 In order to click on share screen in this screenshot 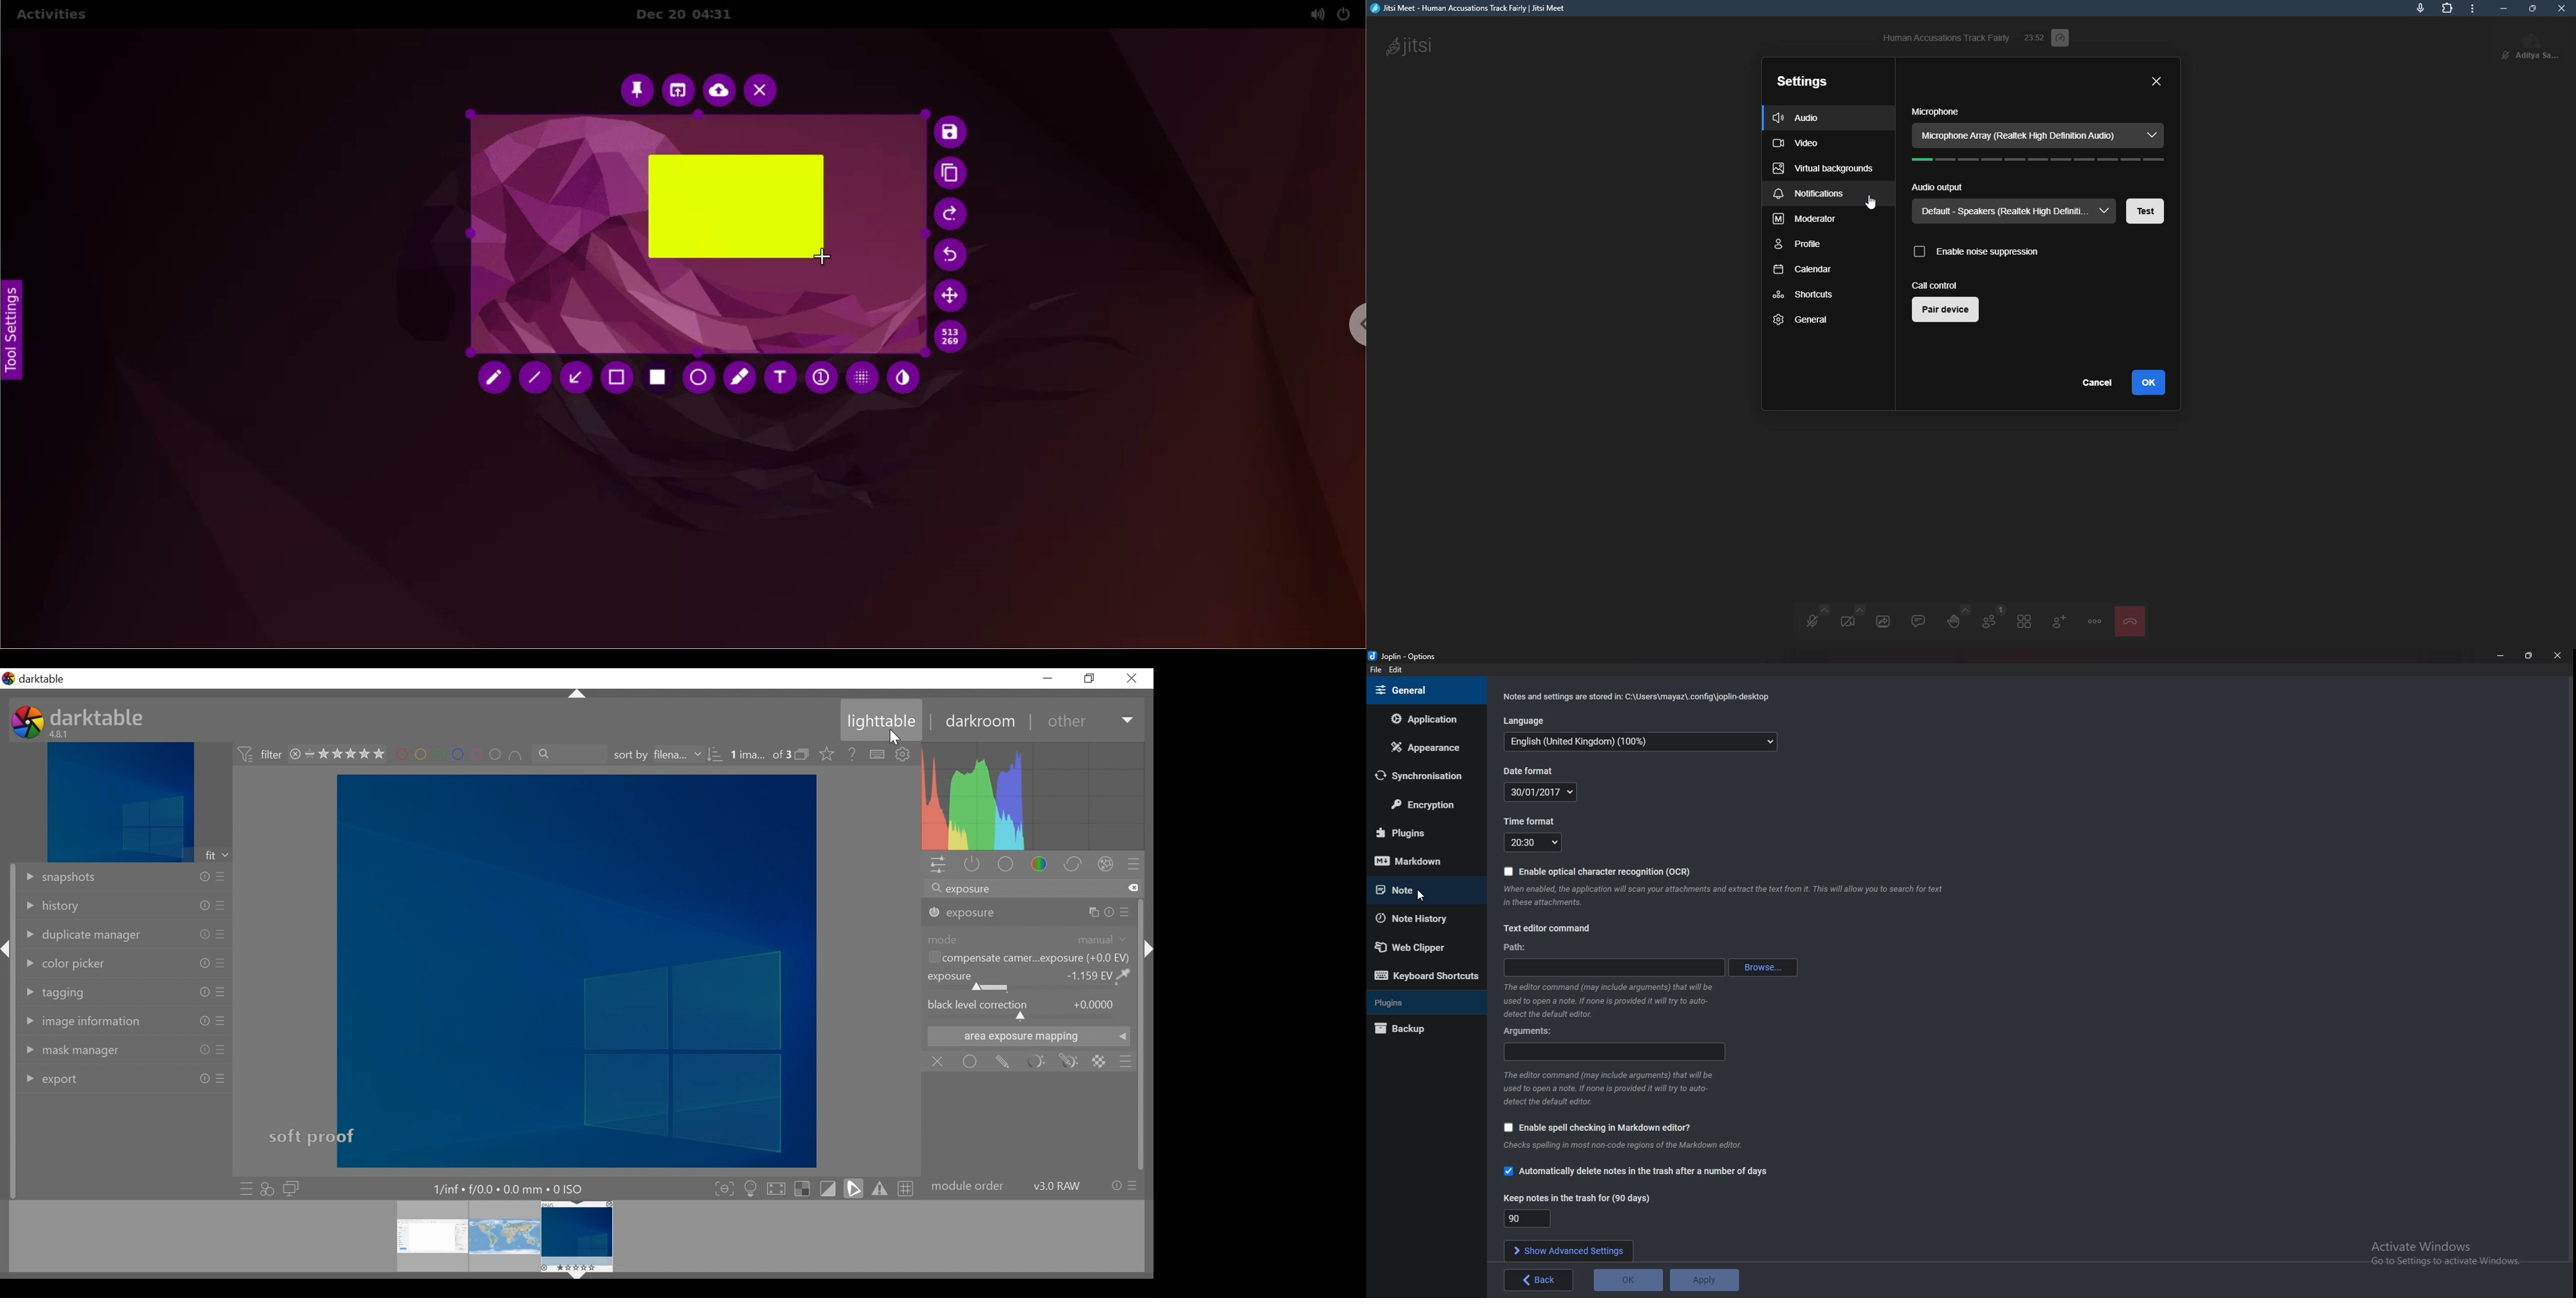, I will do `click(1885, 619)`.